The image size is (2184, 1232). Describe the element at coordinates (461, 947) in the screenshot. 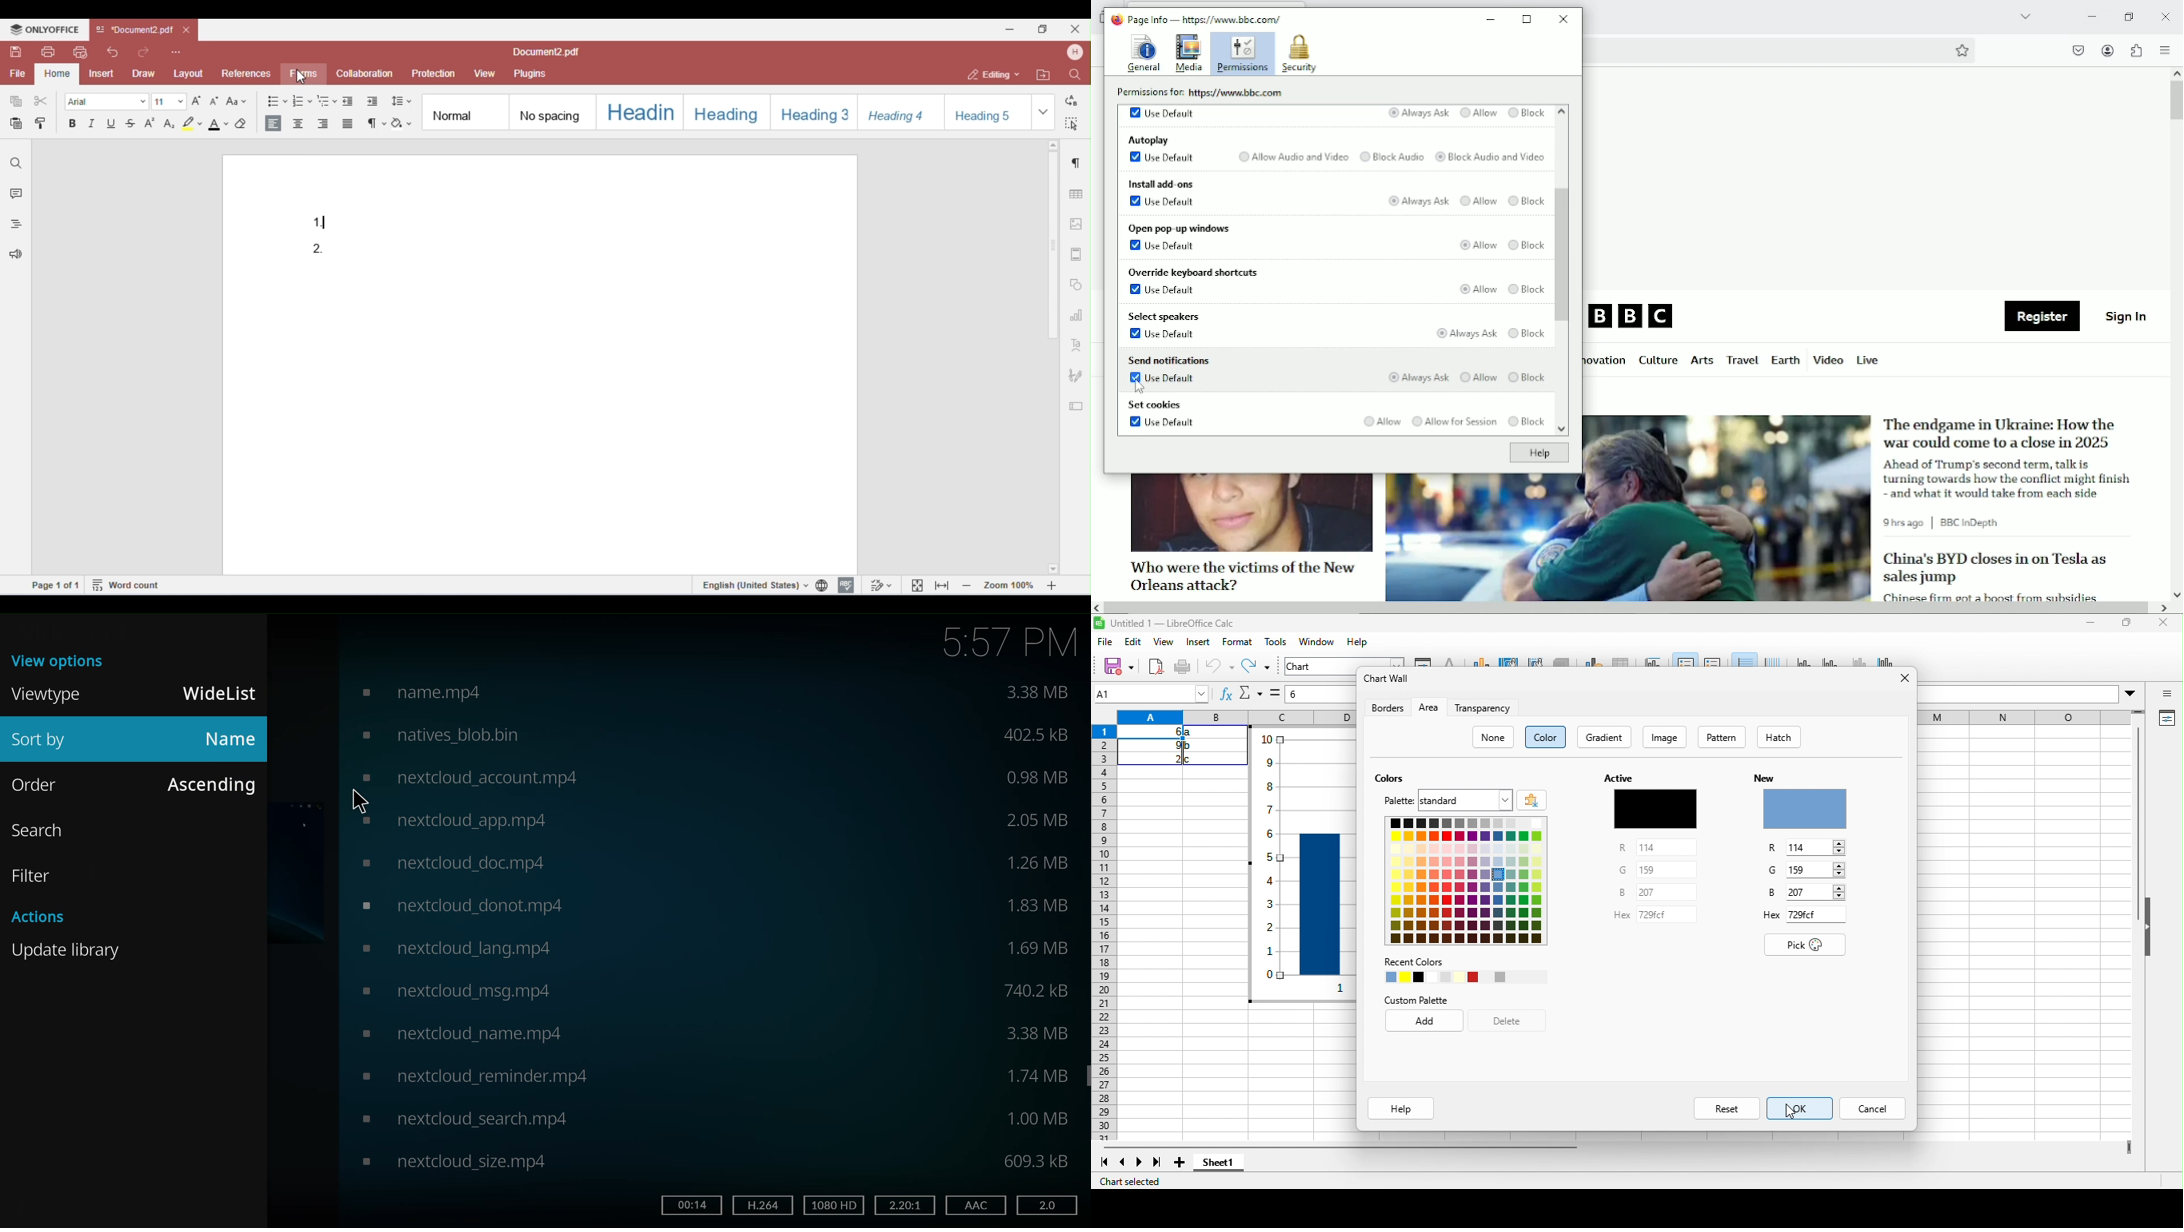

I see `video` at that location.